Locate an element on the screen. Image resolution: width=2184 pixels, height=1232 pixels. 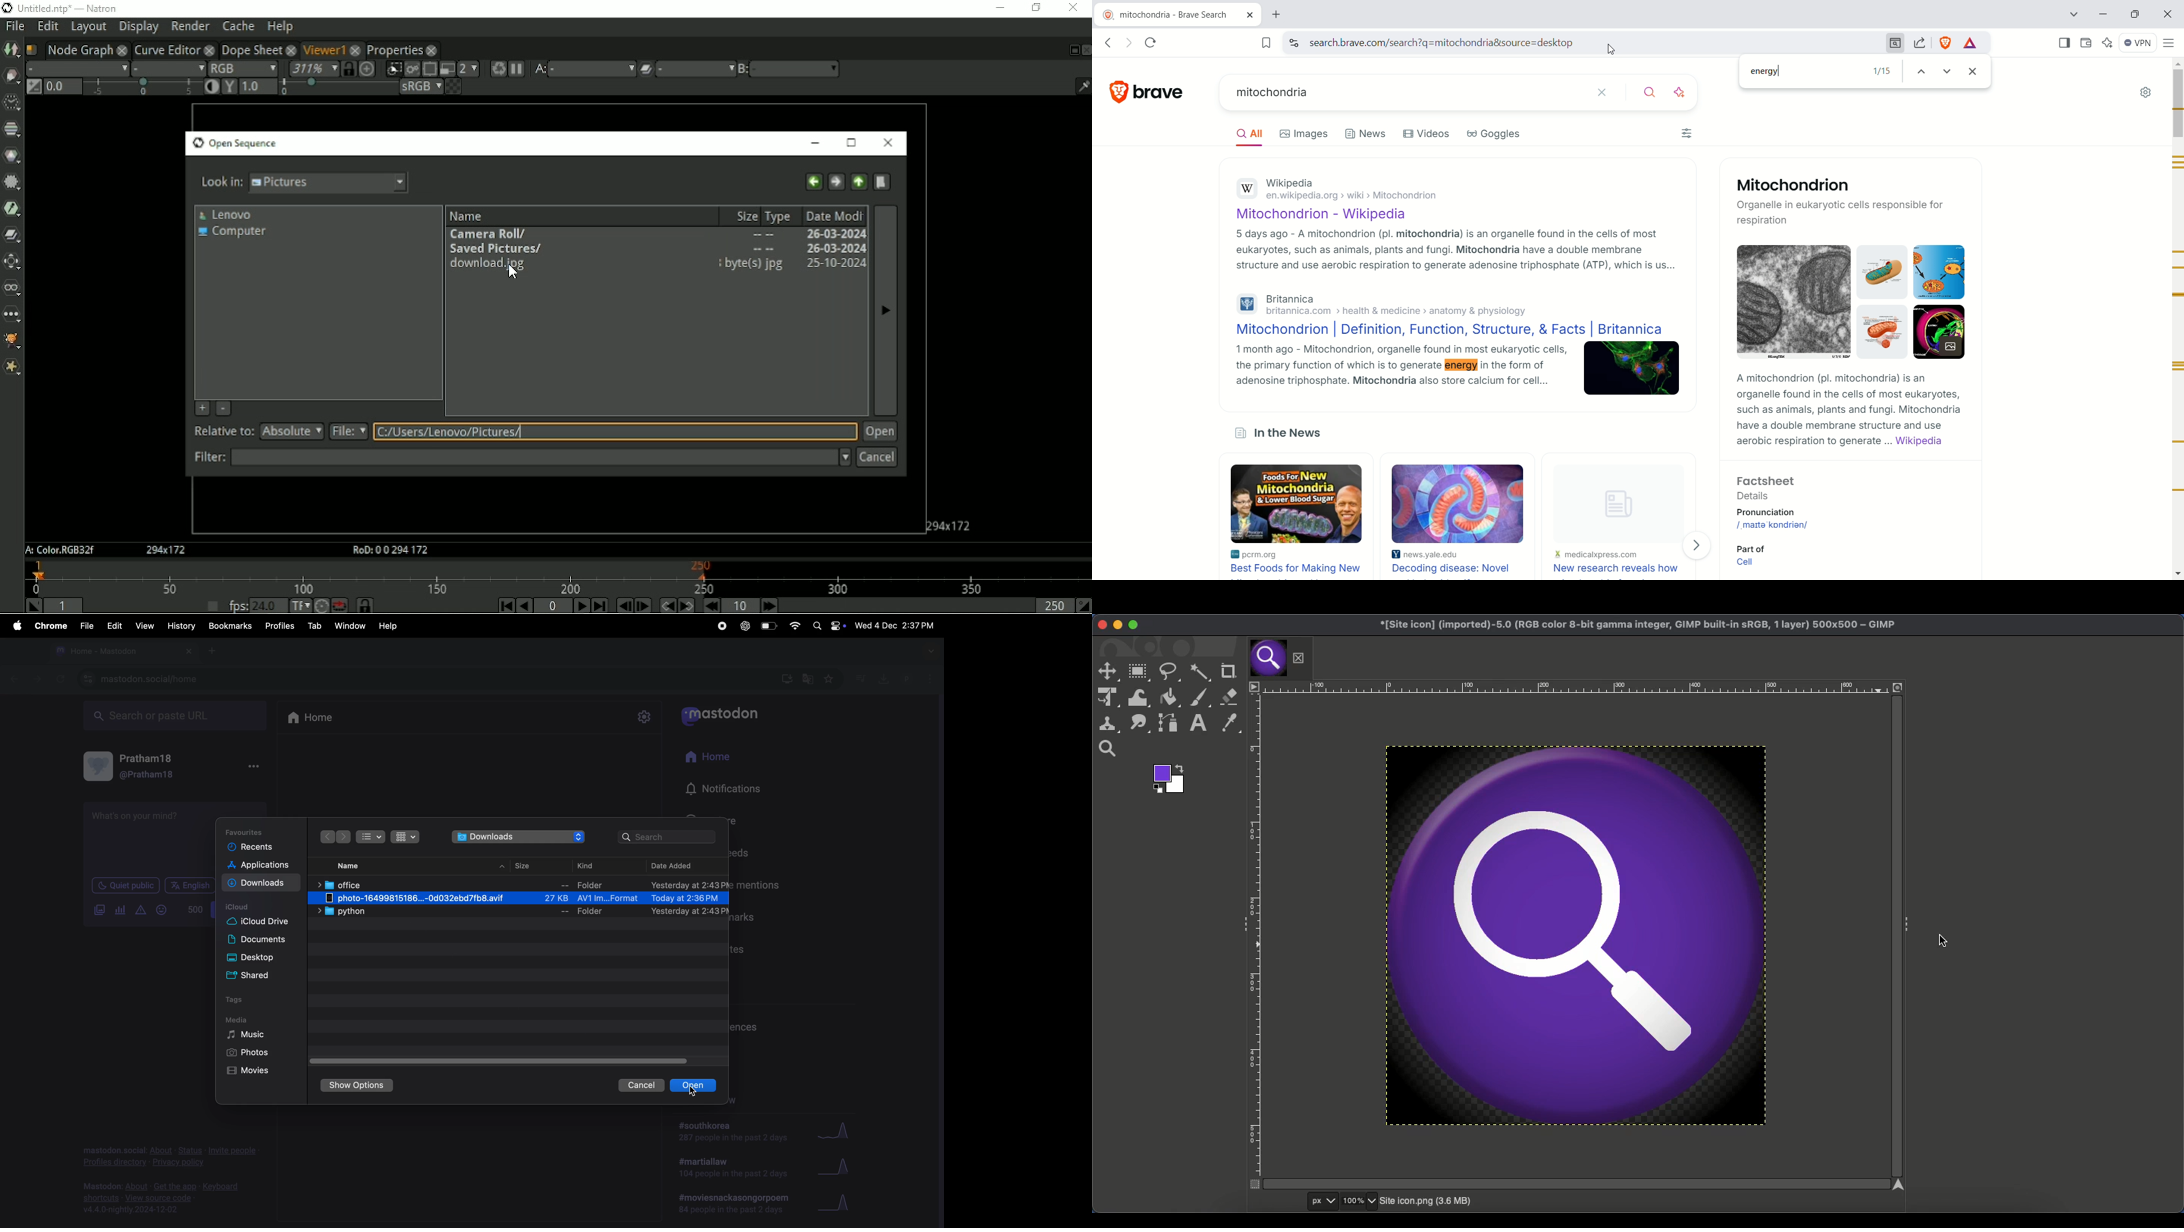
Color picker is located at coordinates (1228, 723).